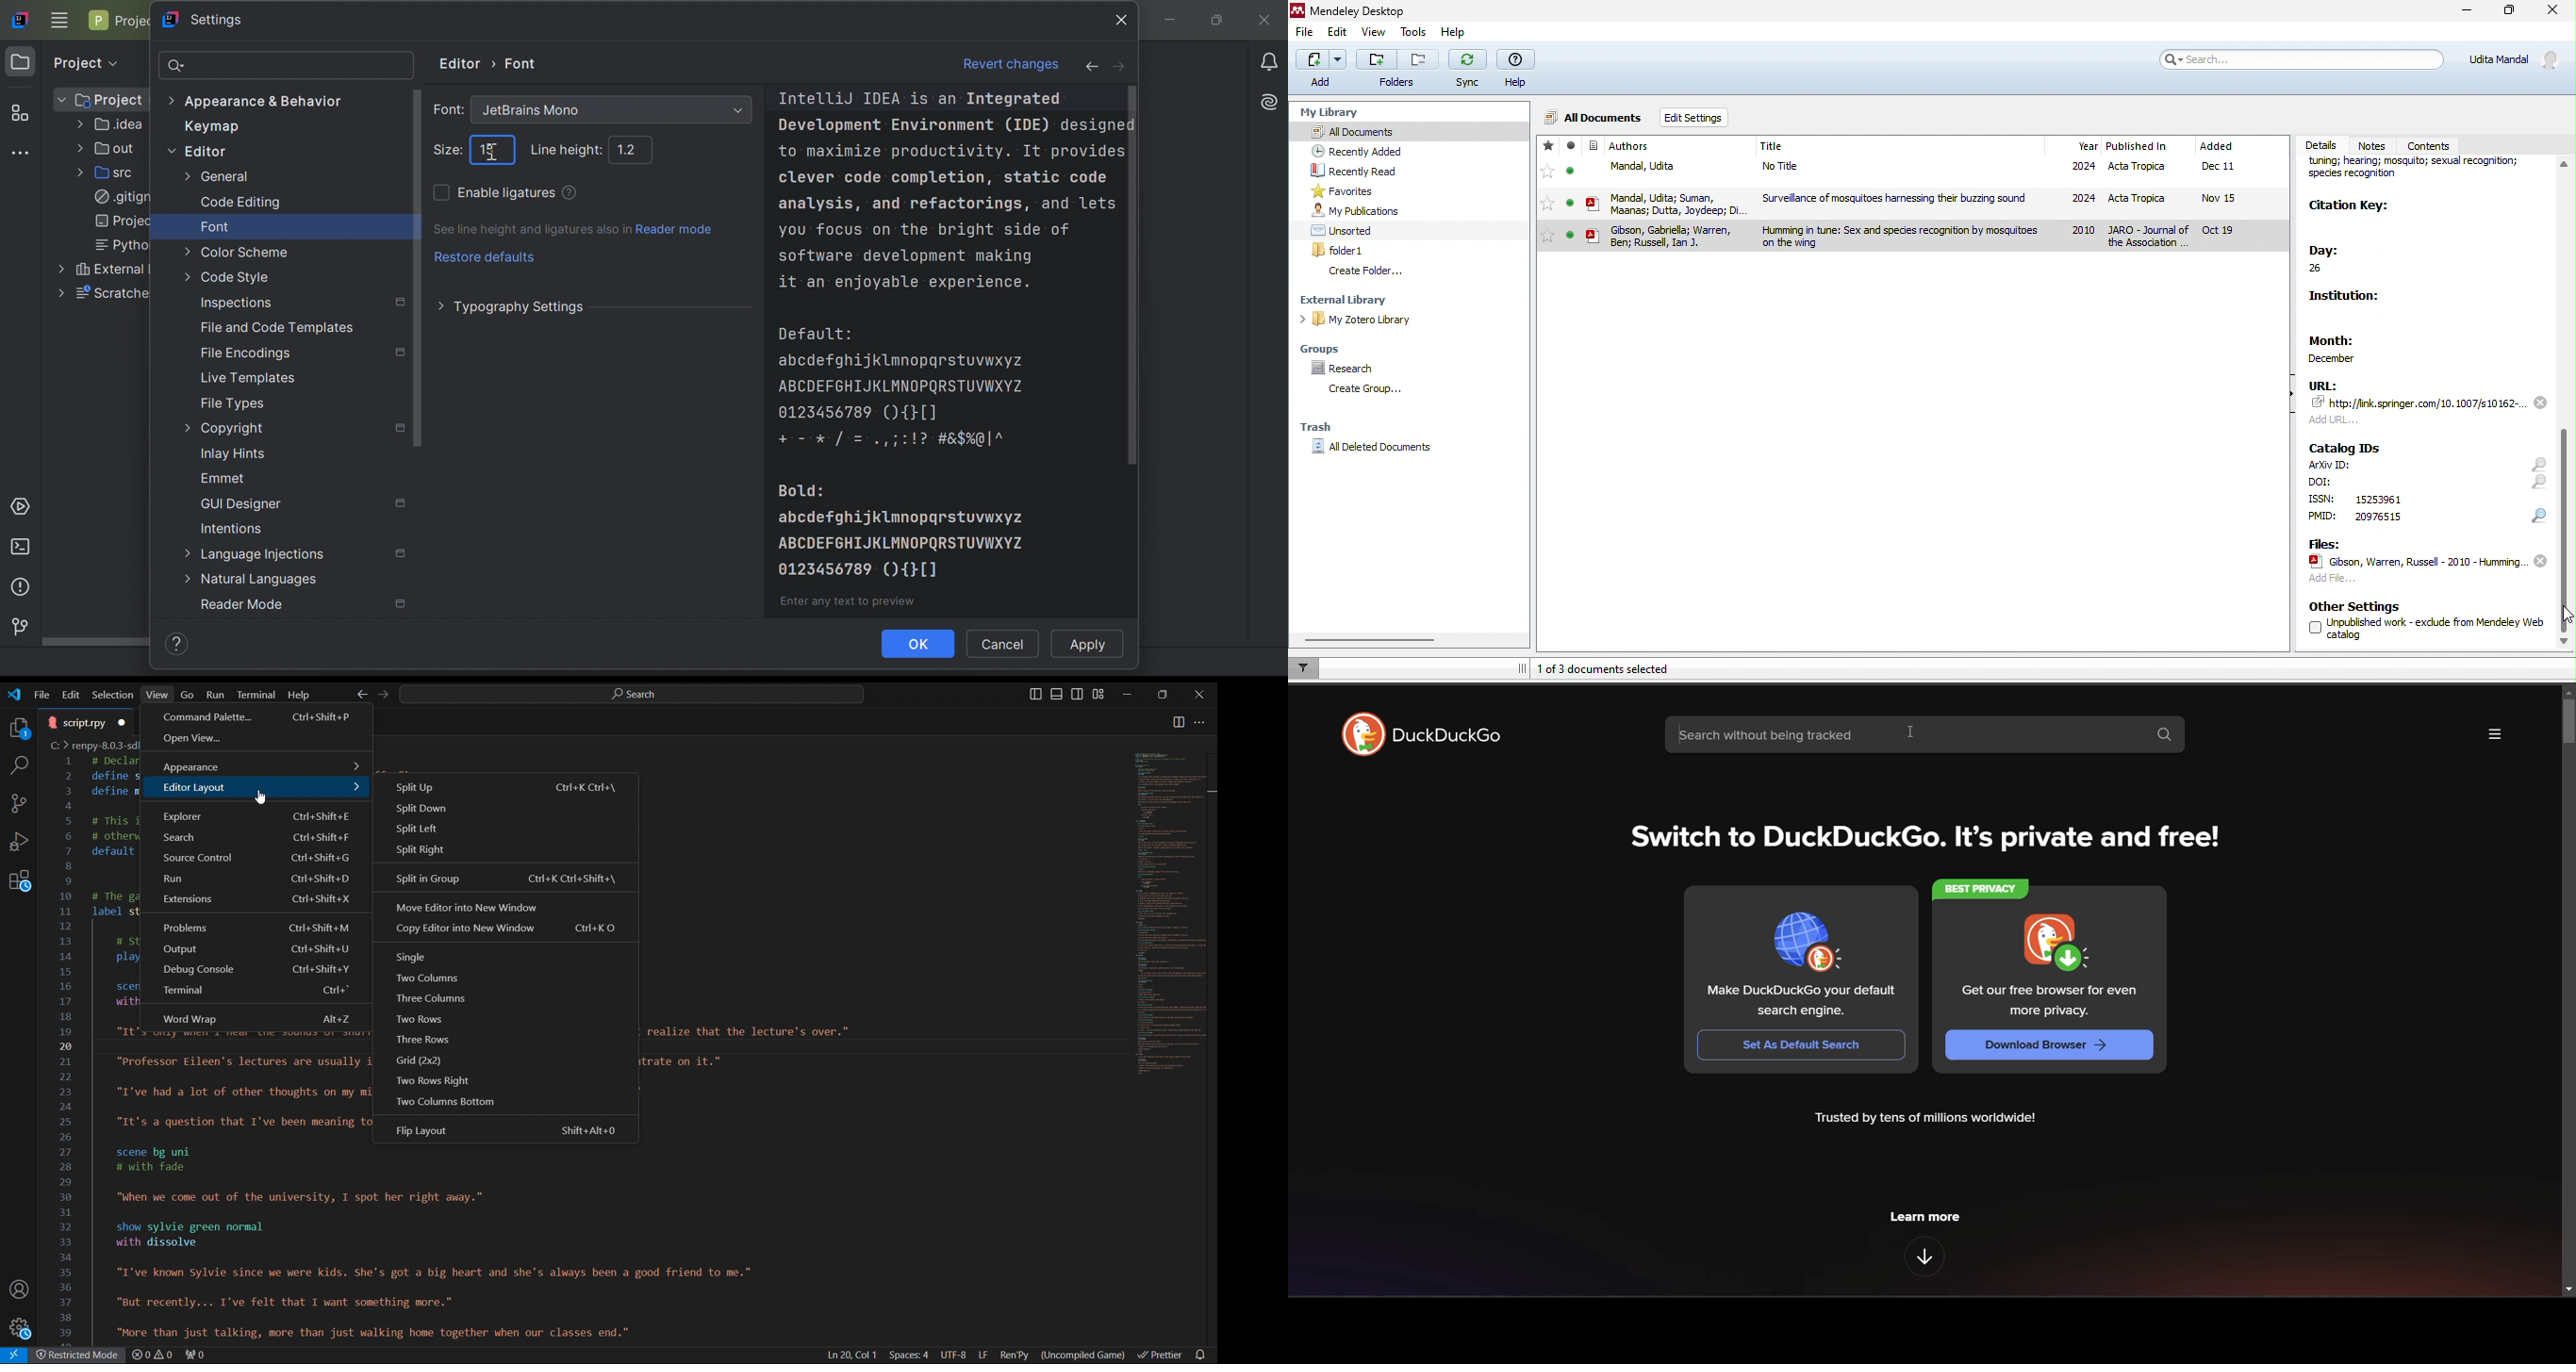  What do you see at coordinates (1356, 211) in the screenshot?
I see `my publication` at bounding box center [1356, 211].